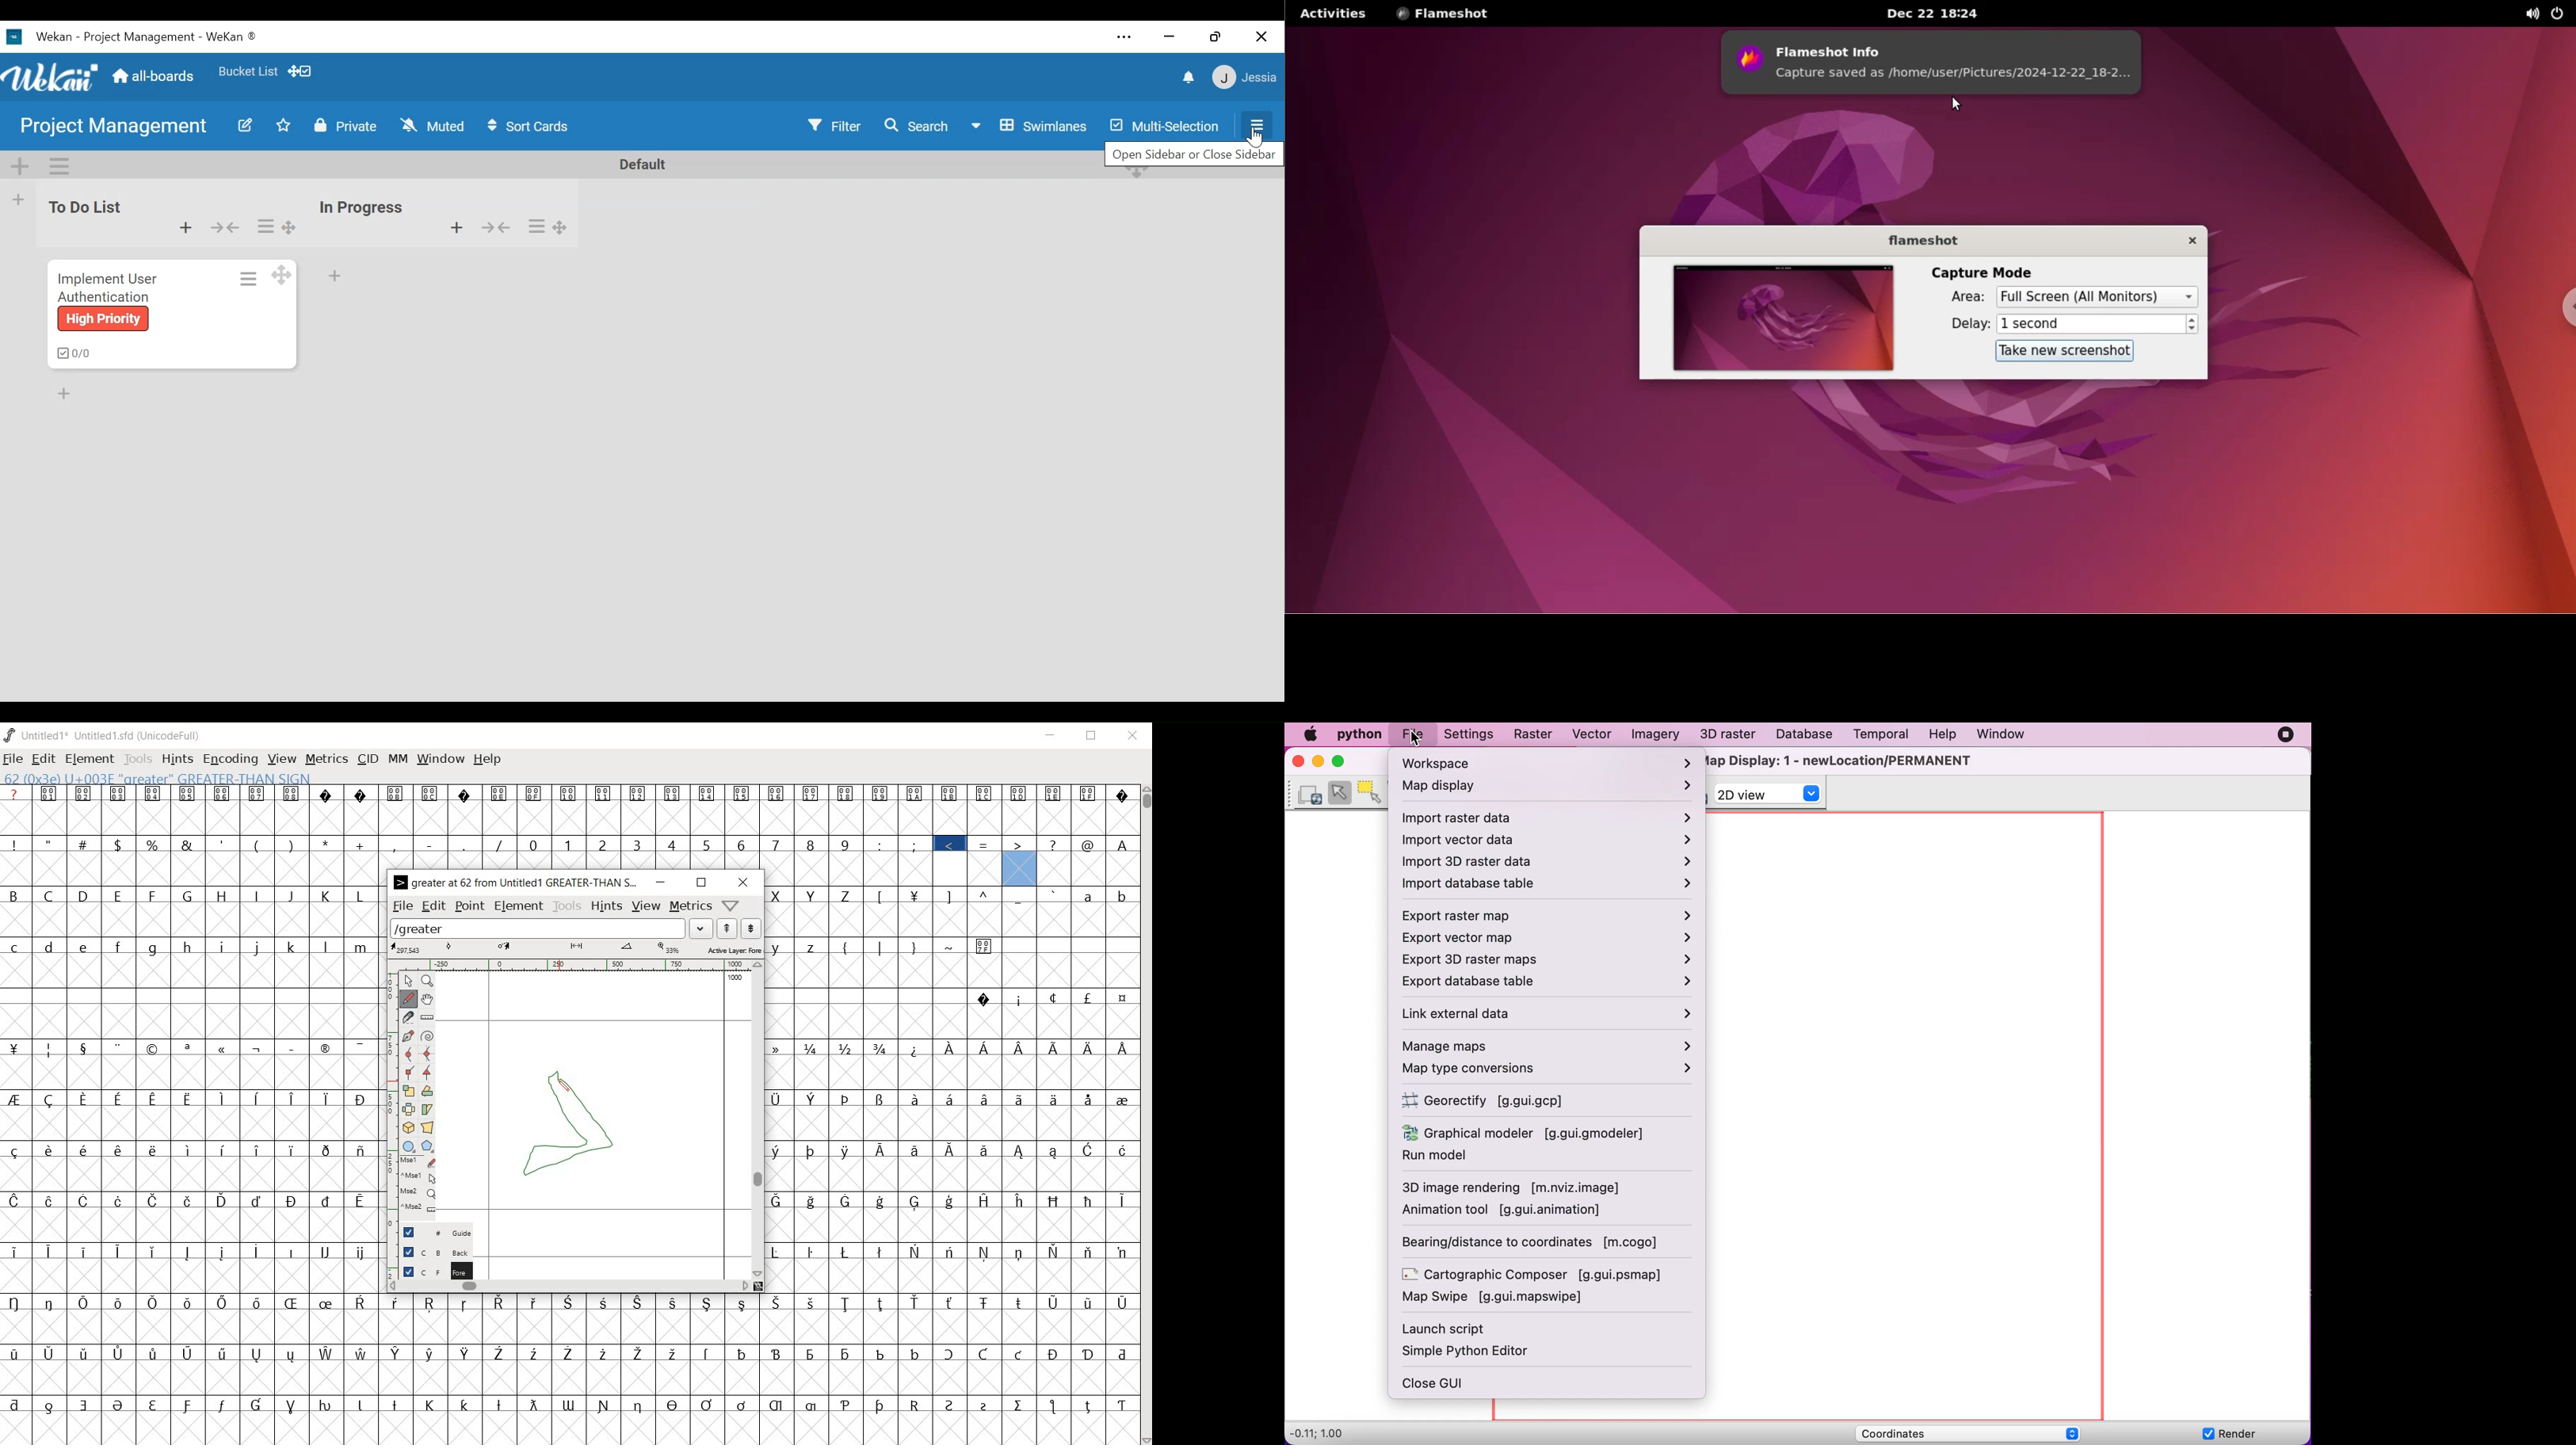  Describe the element at coordinates (42, 759) in the screenshot. I see `edit` at that location.